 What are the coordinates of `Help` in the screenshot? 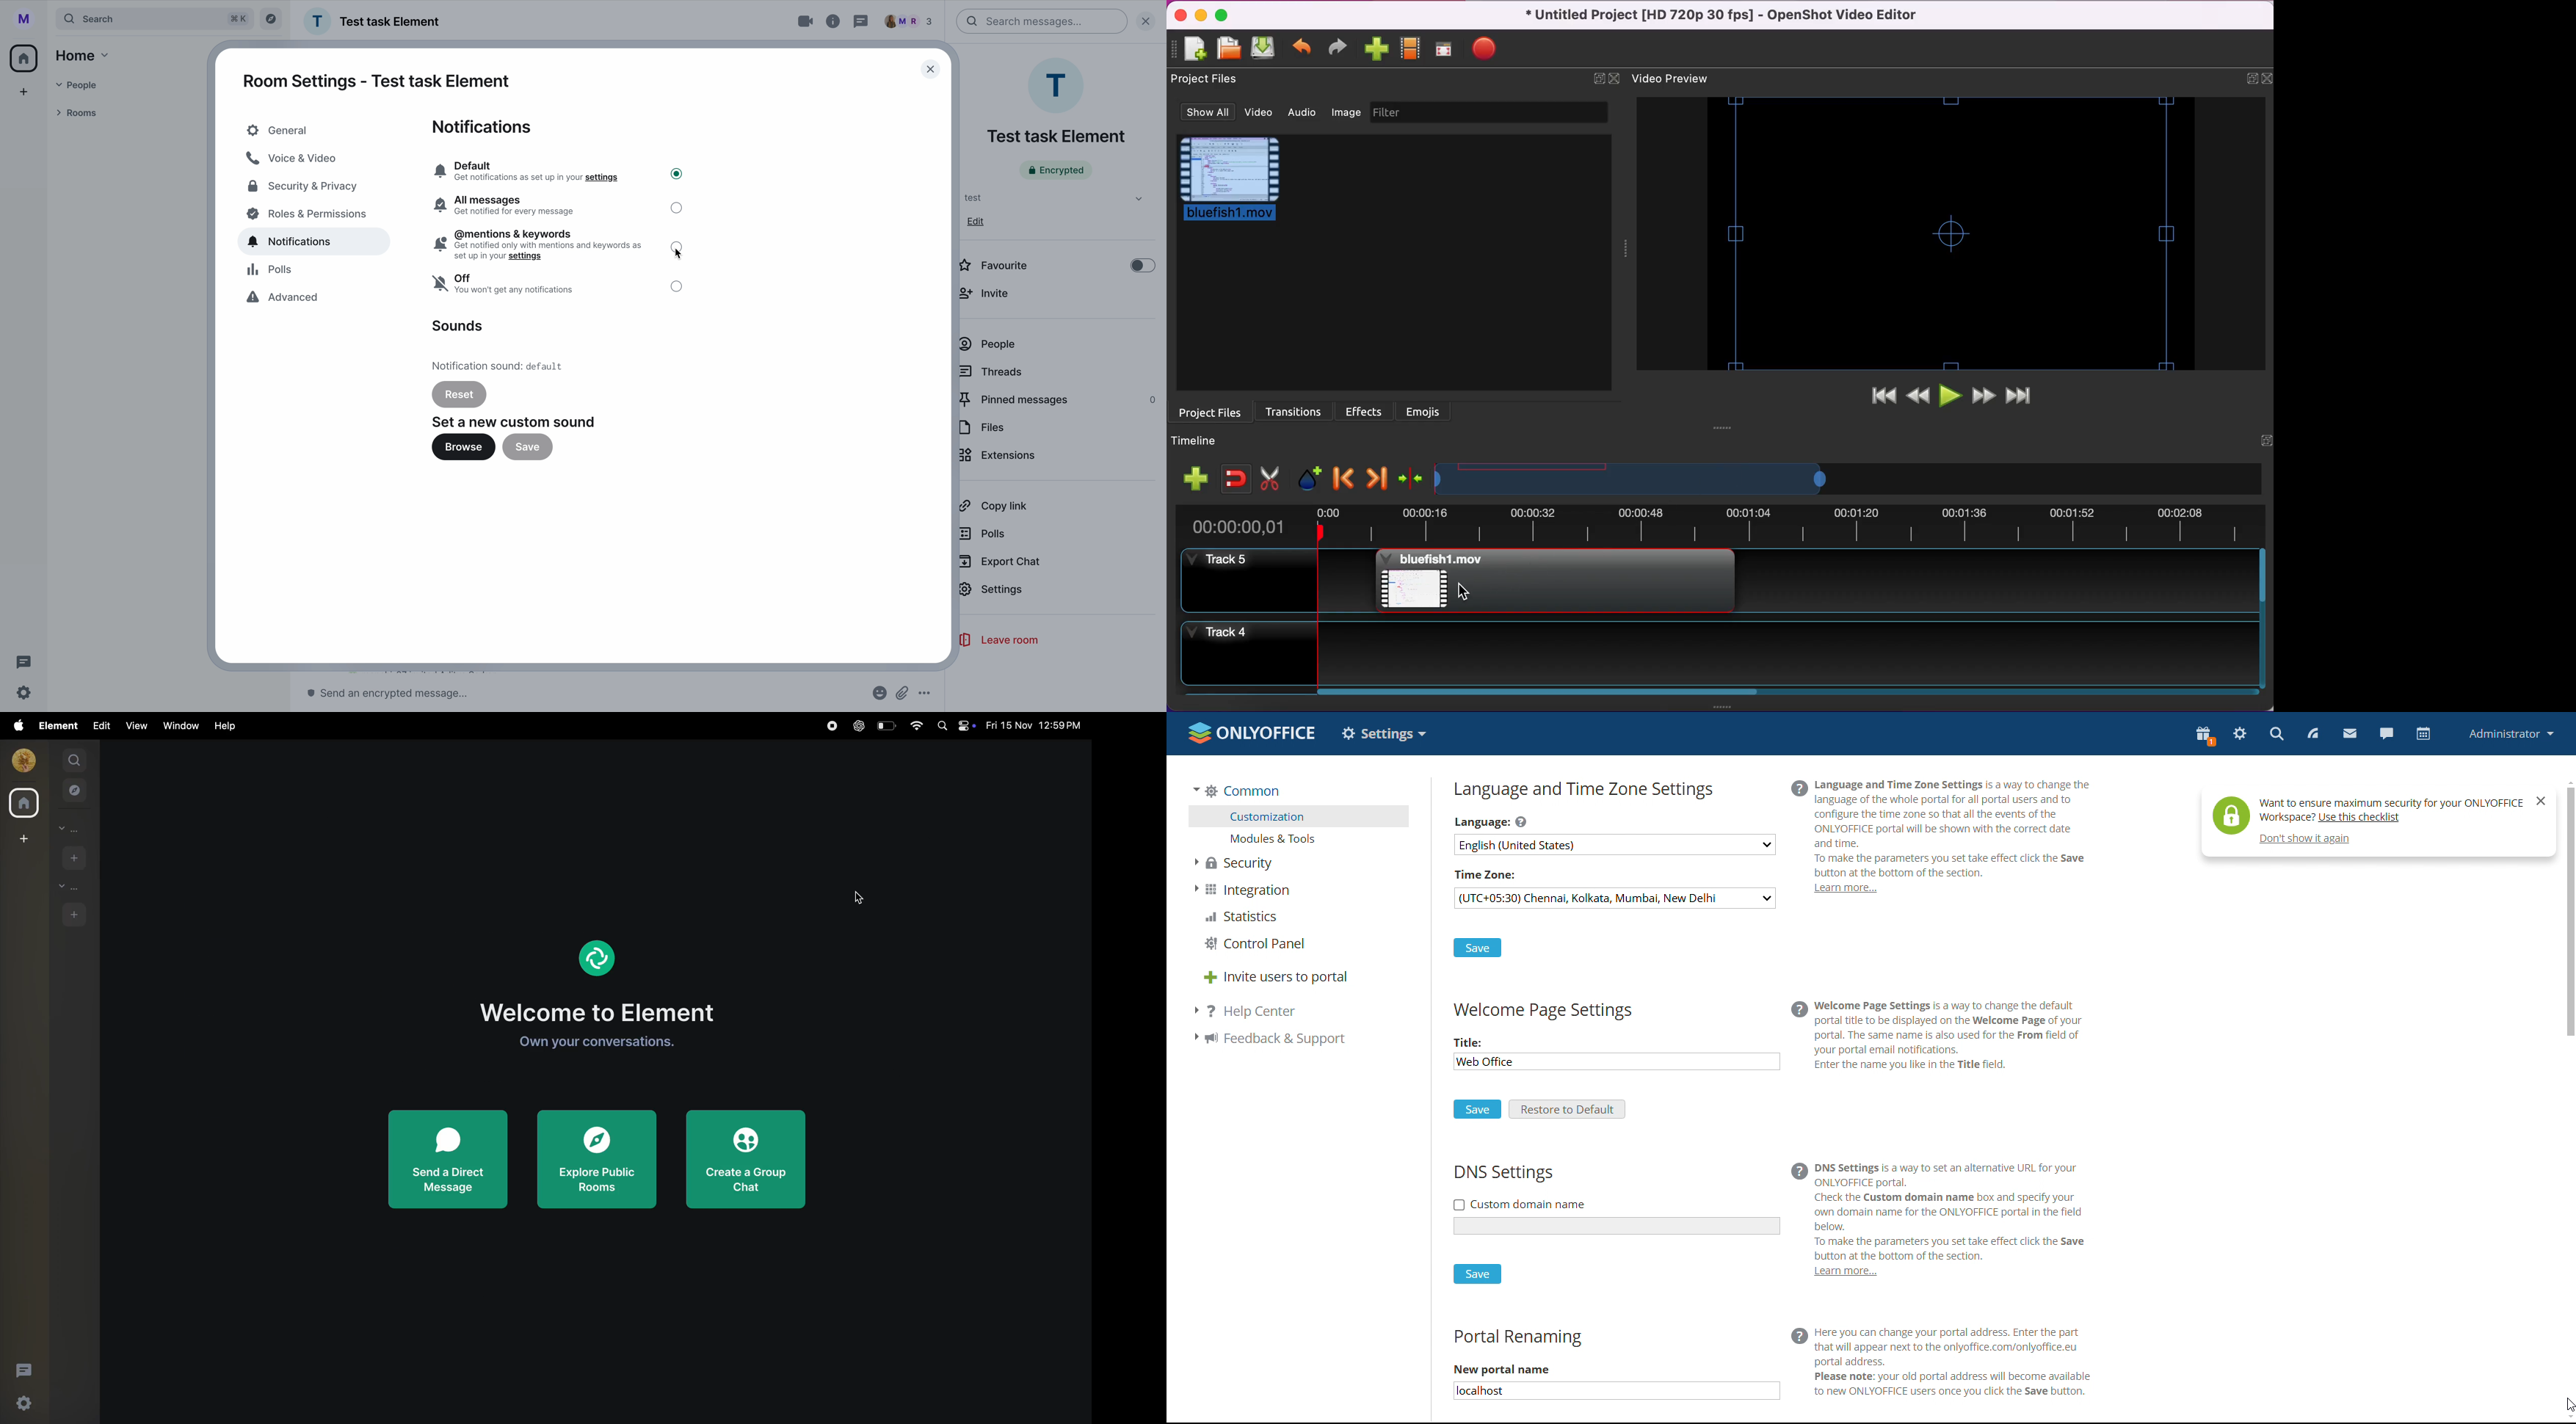 It's located at (226, 726).